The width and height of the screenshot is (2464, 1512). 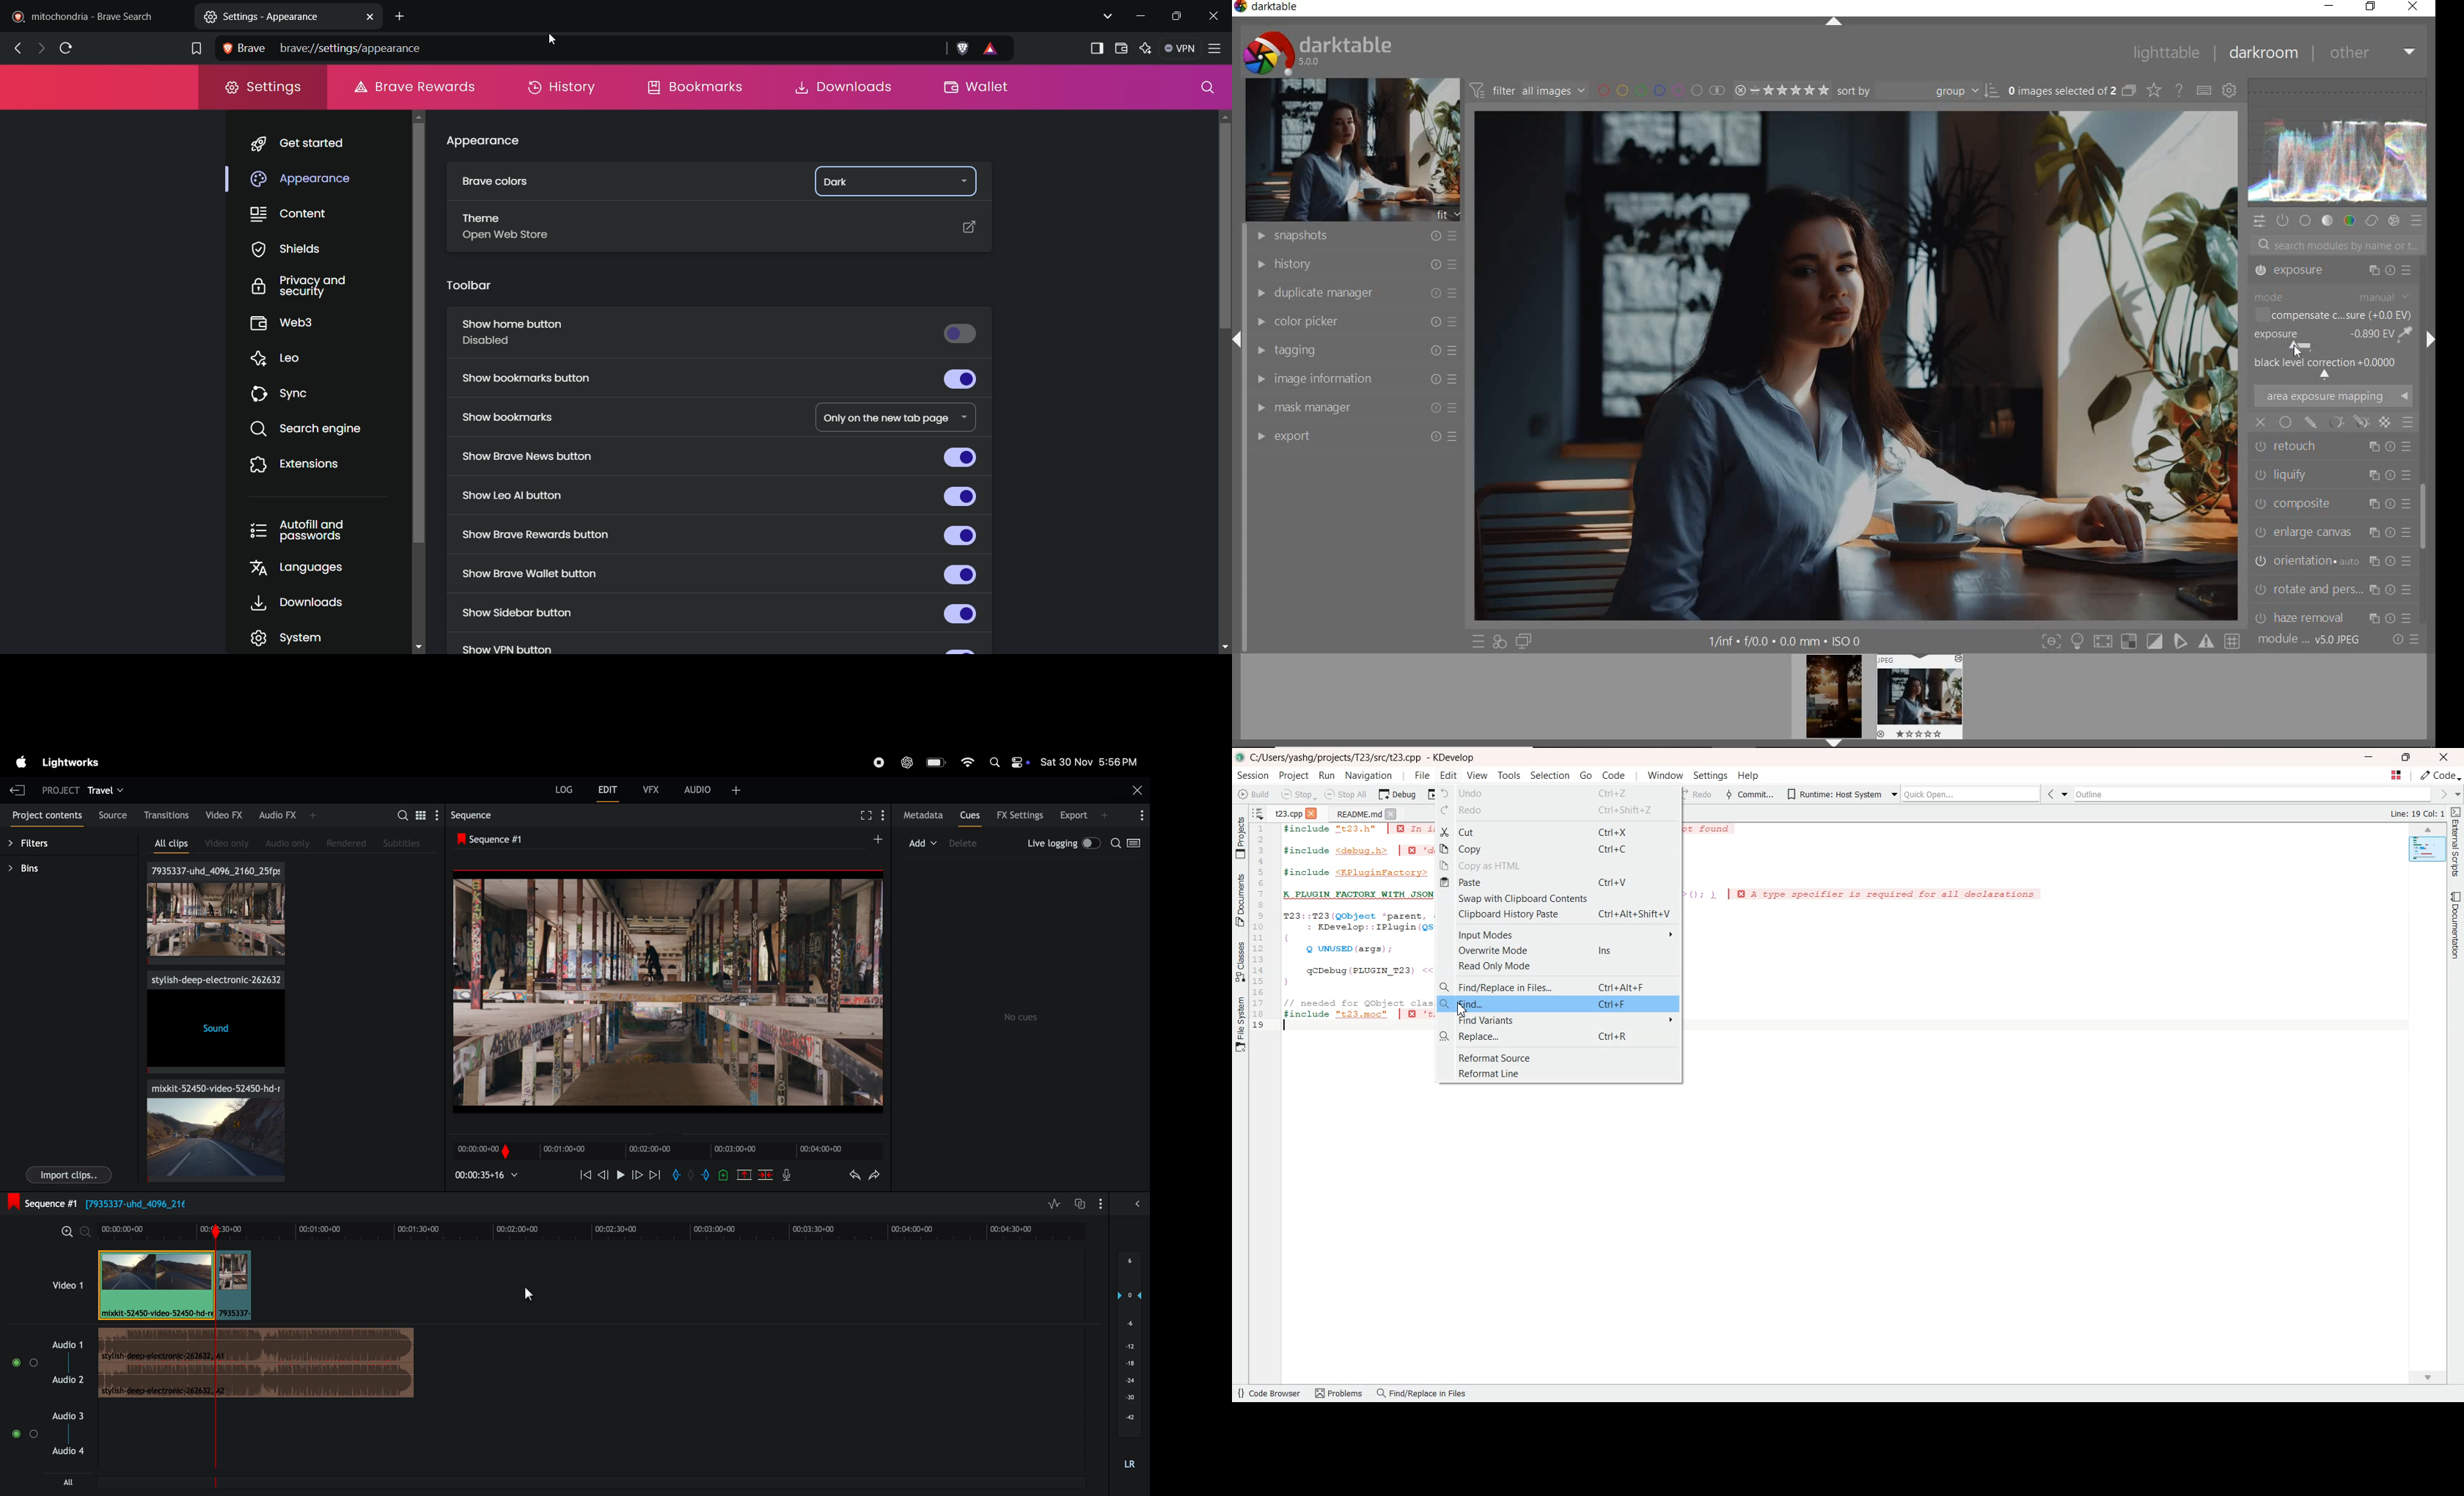 What do you see at coordinates (1995, 477) in the screenshot?
I see `selected area` at bounding box center [1995, 477].